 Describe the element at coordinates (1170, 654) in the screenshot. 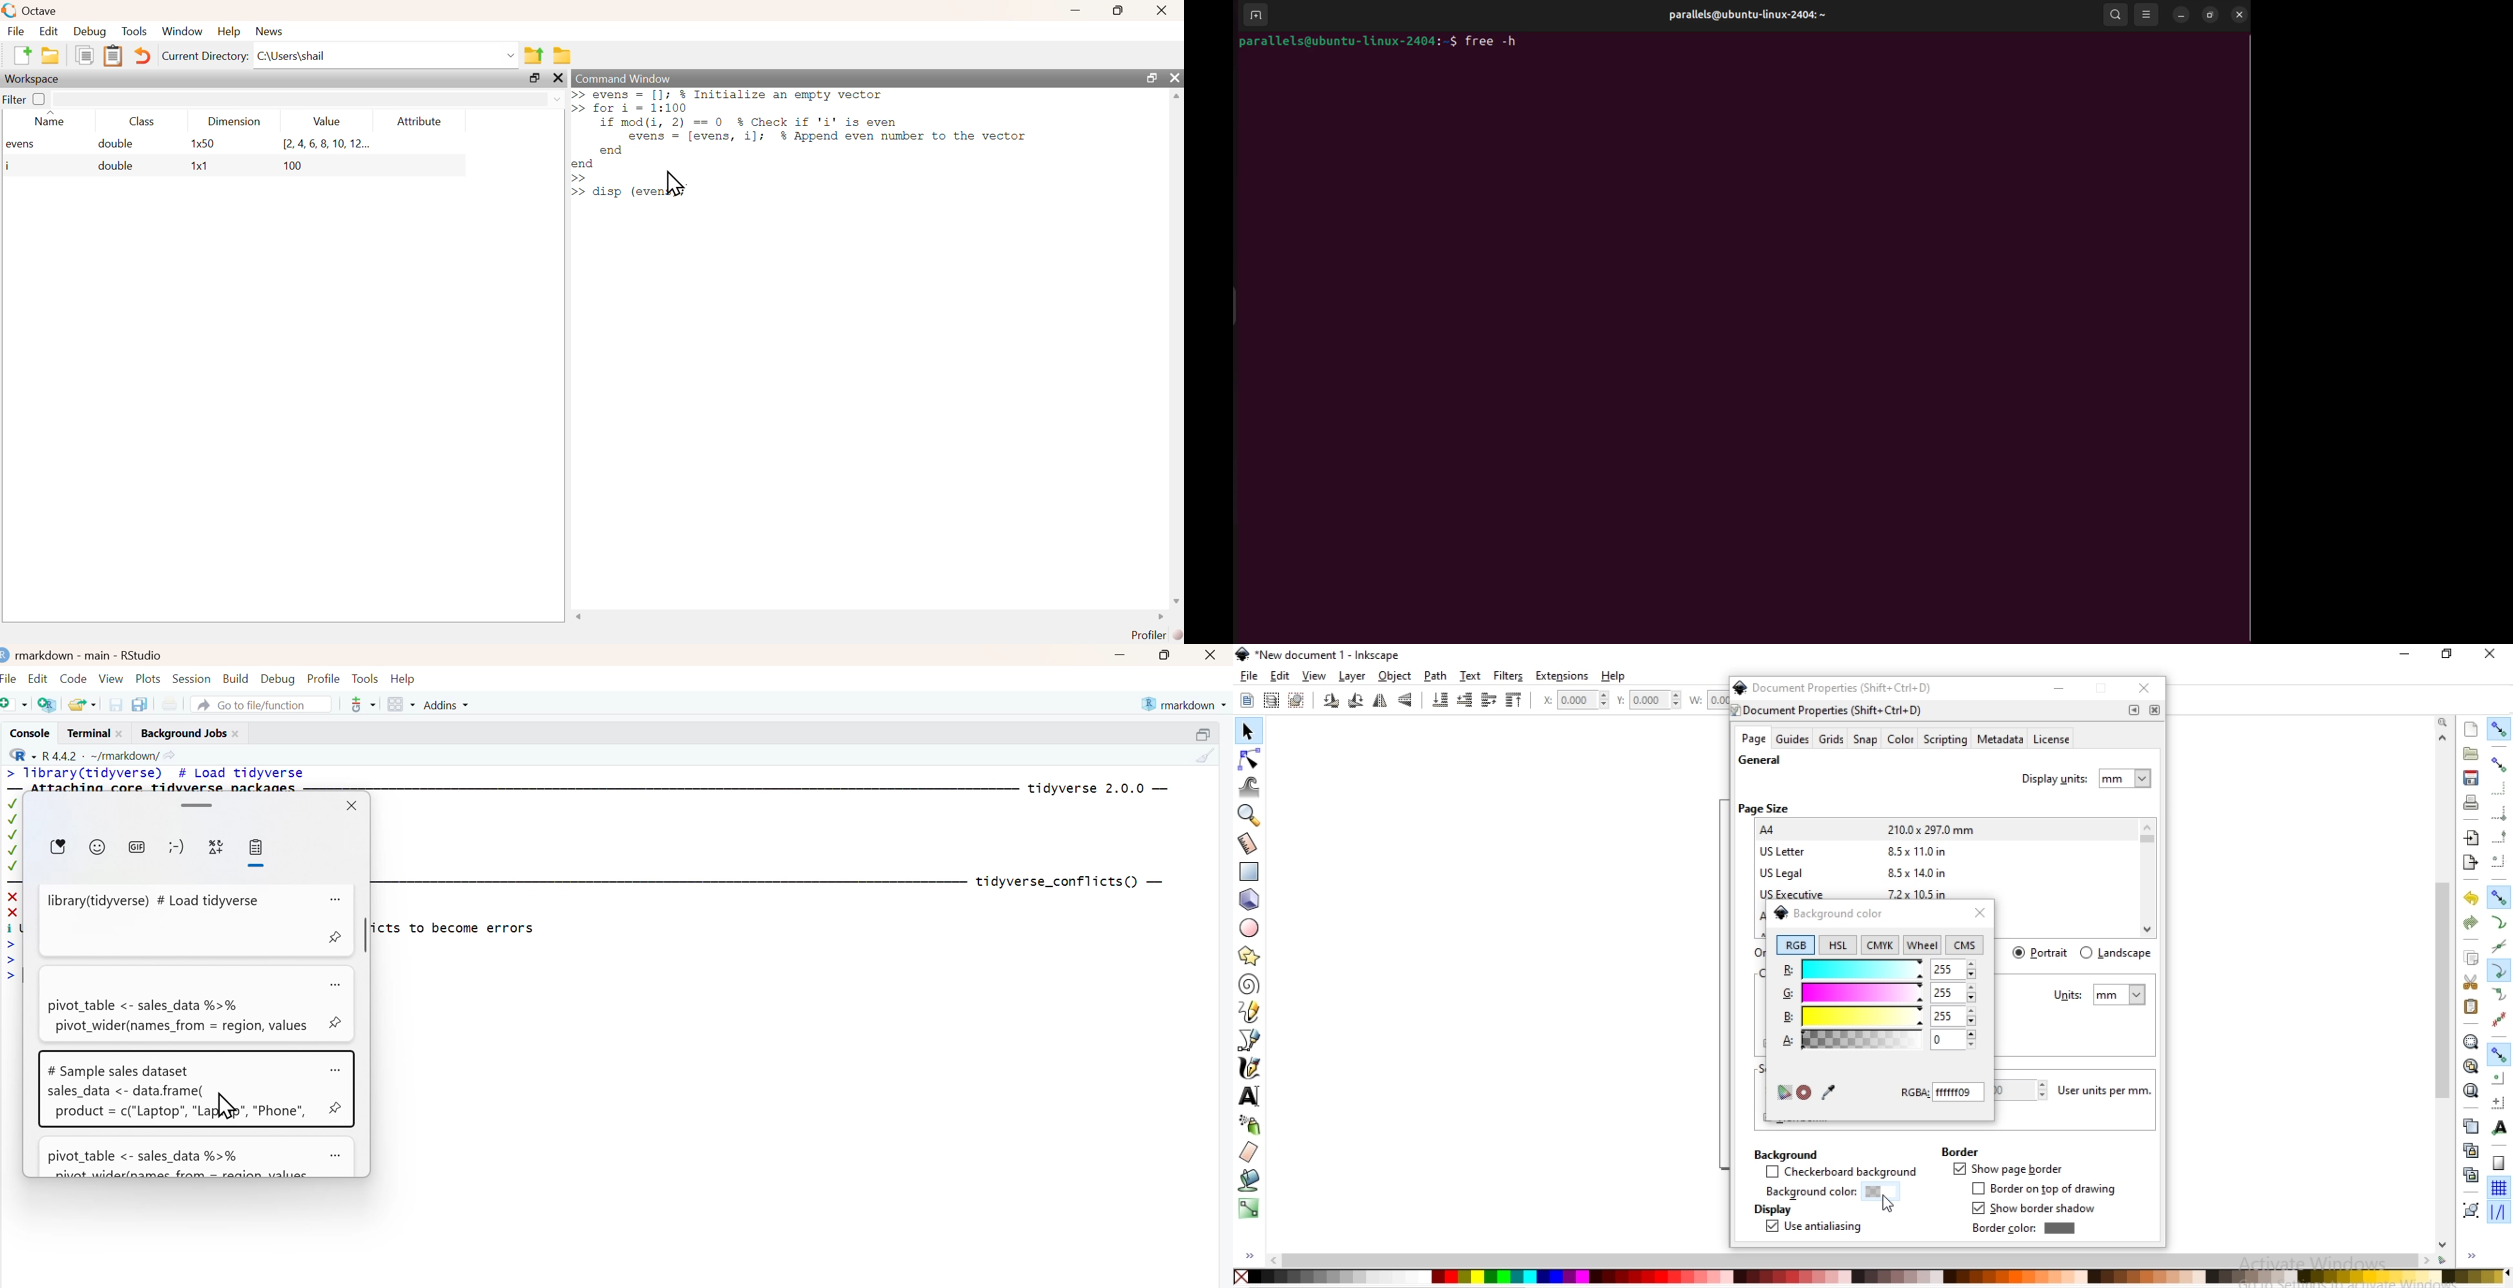

I see `maximize` at that location.